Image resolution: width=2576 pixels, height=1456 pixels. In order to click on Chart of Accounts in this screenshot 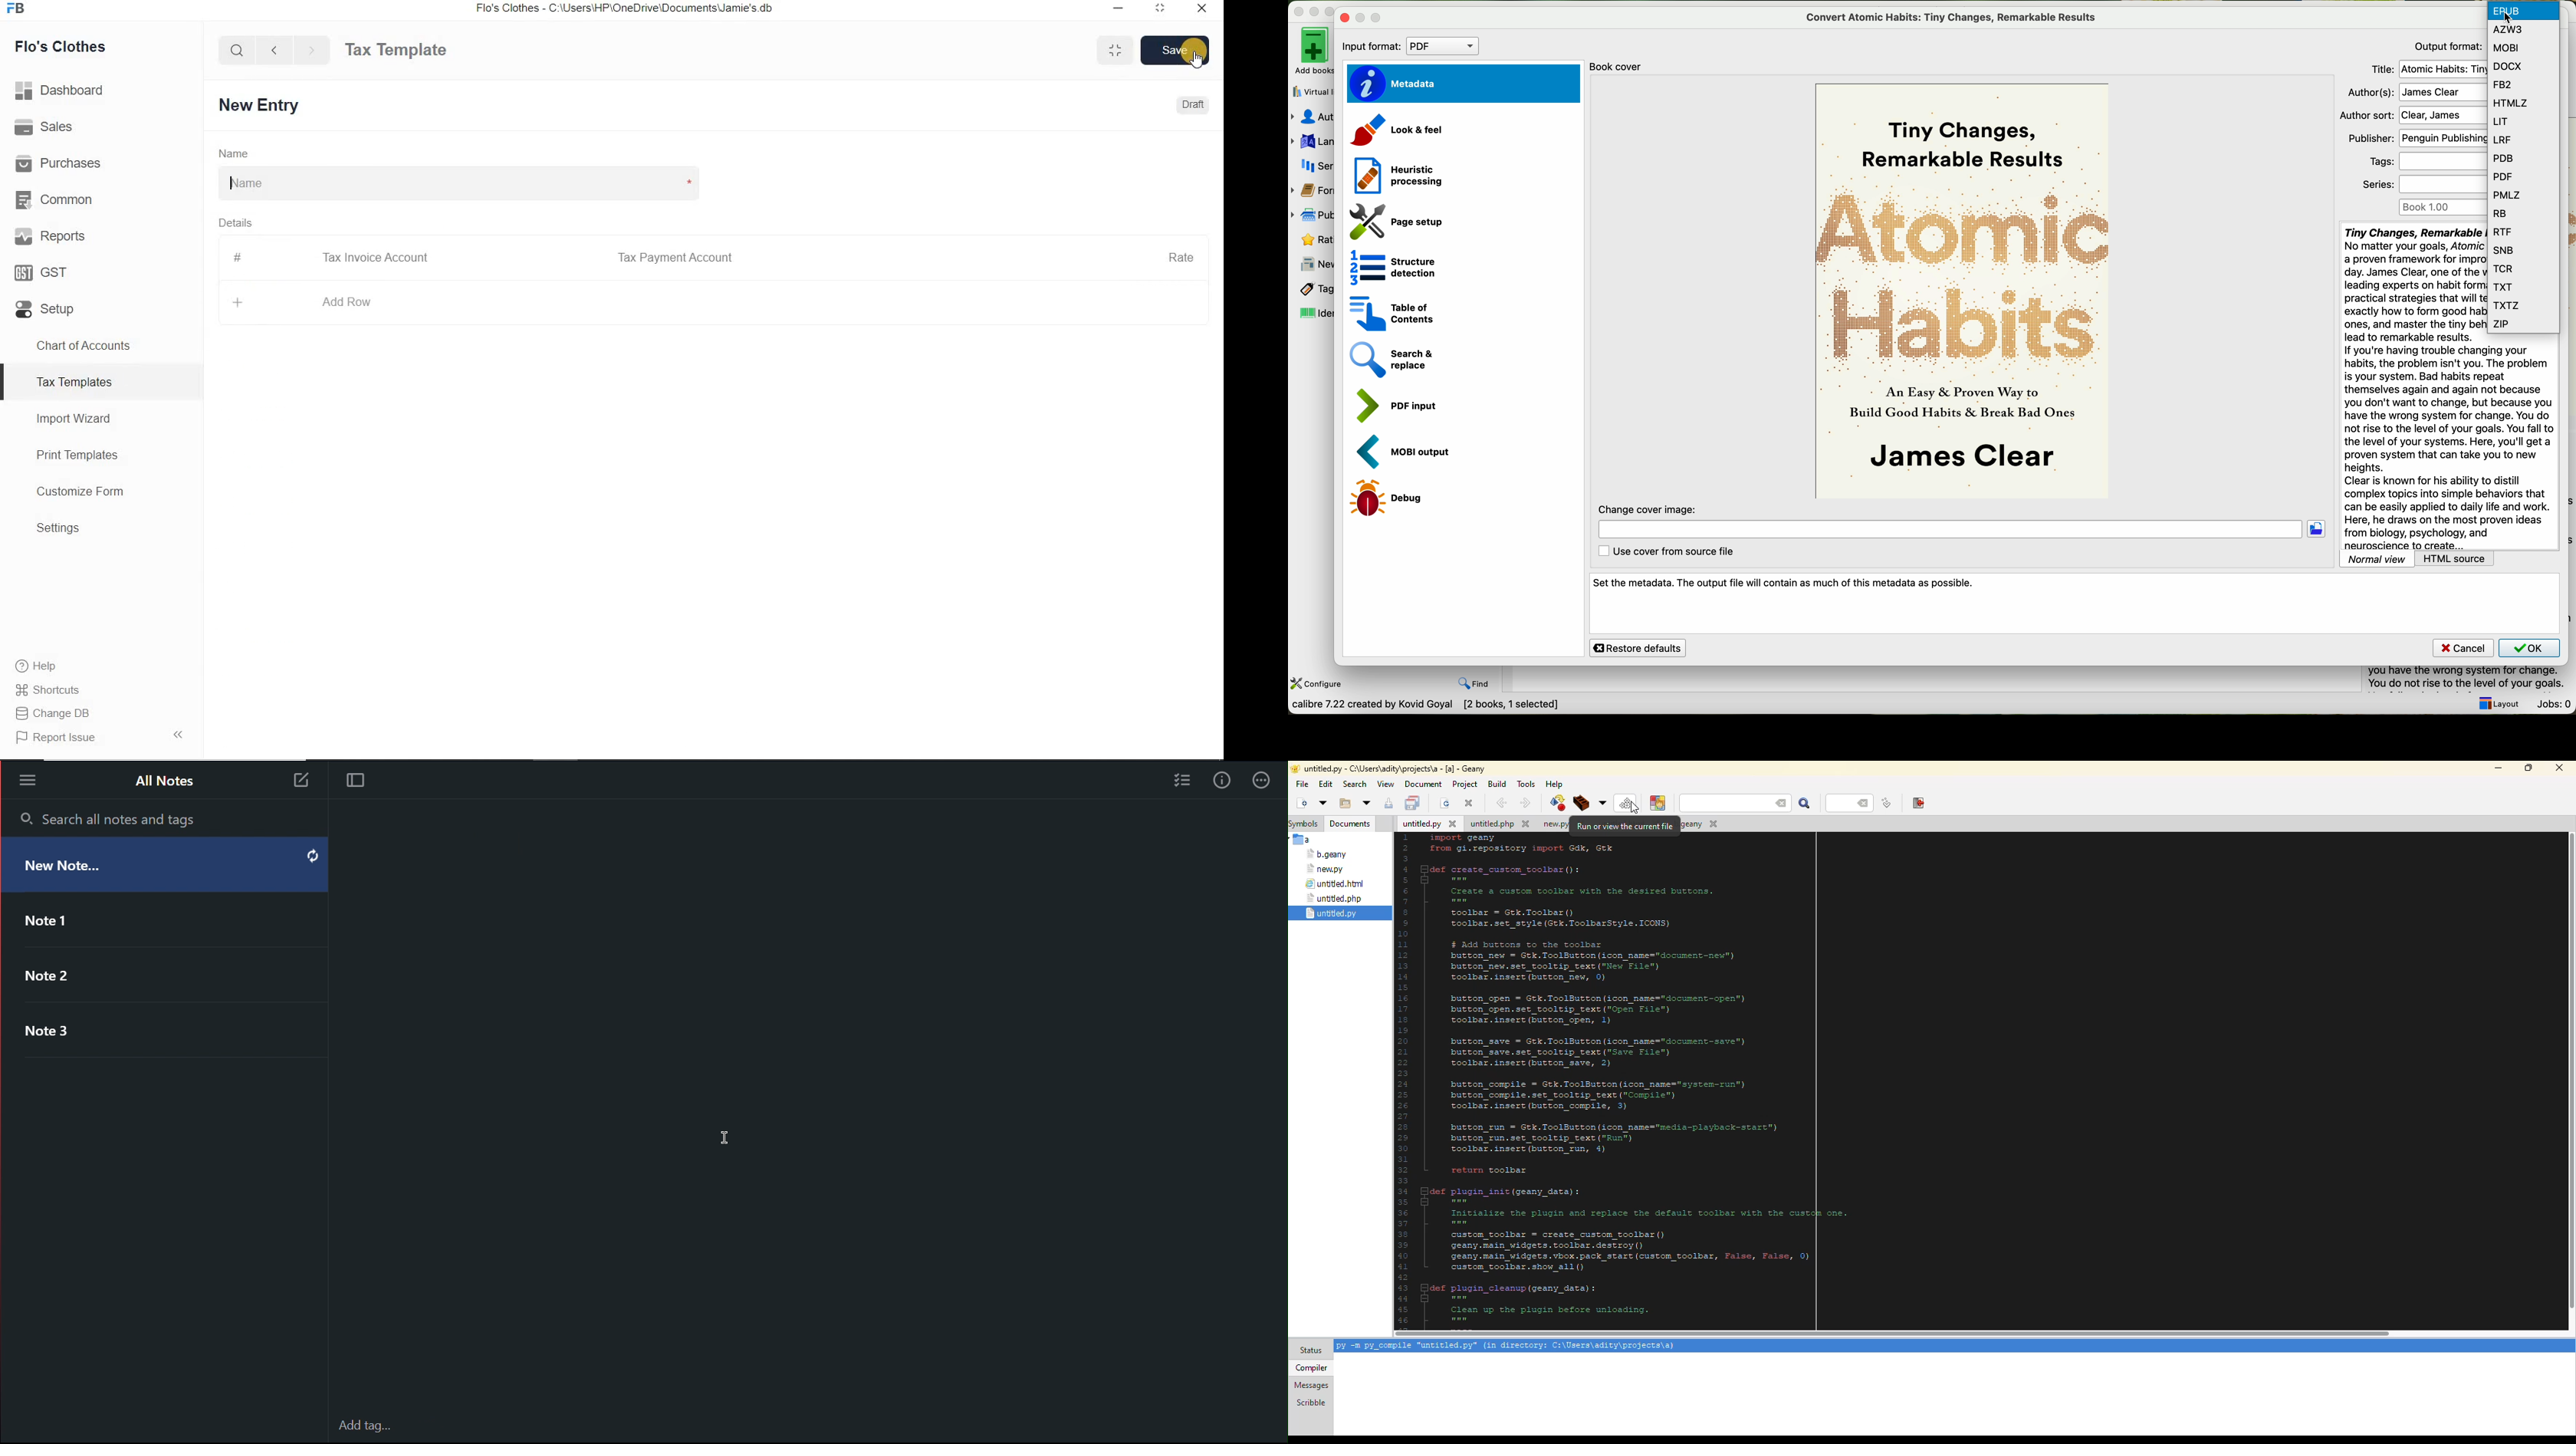, I will do `click(101, 345)`.